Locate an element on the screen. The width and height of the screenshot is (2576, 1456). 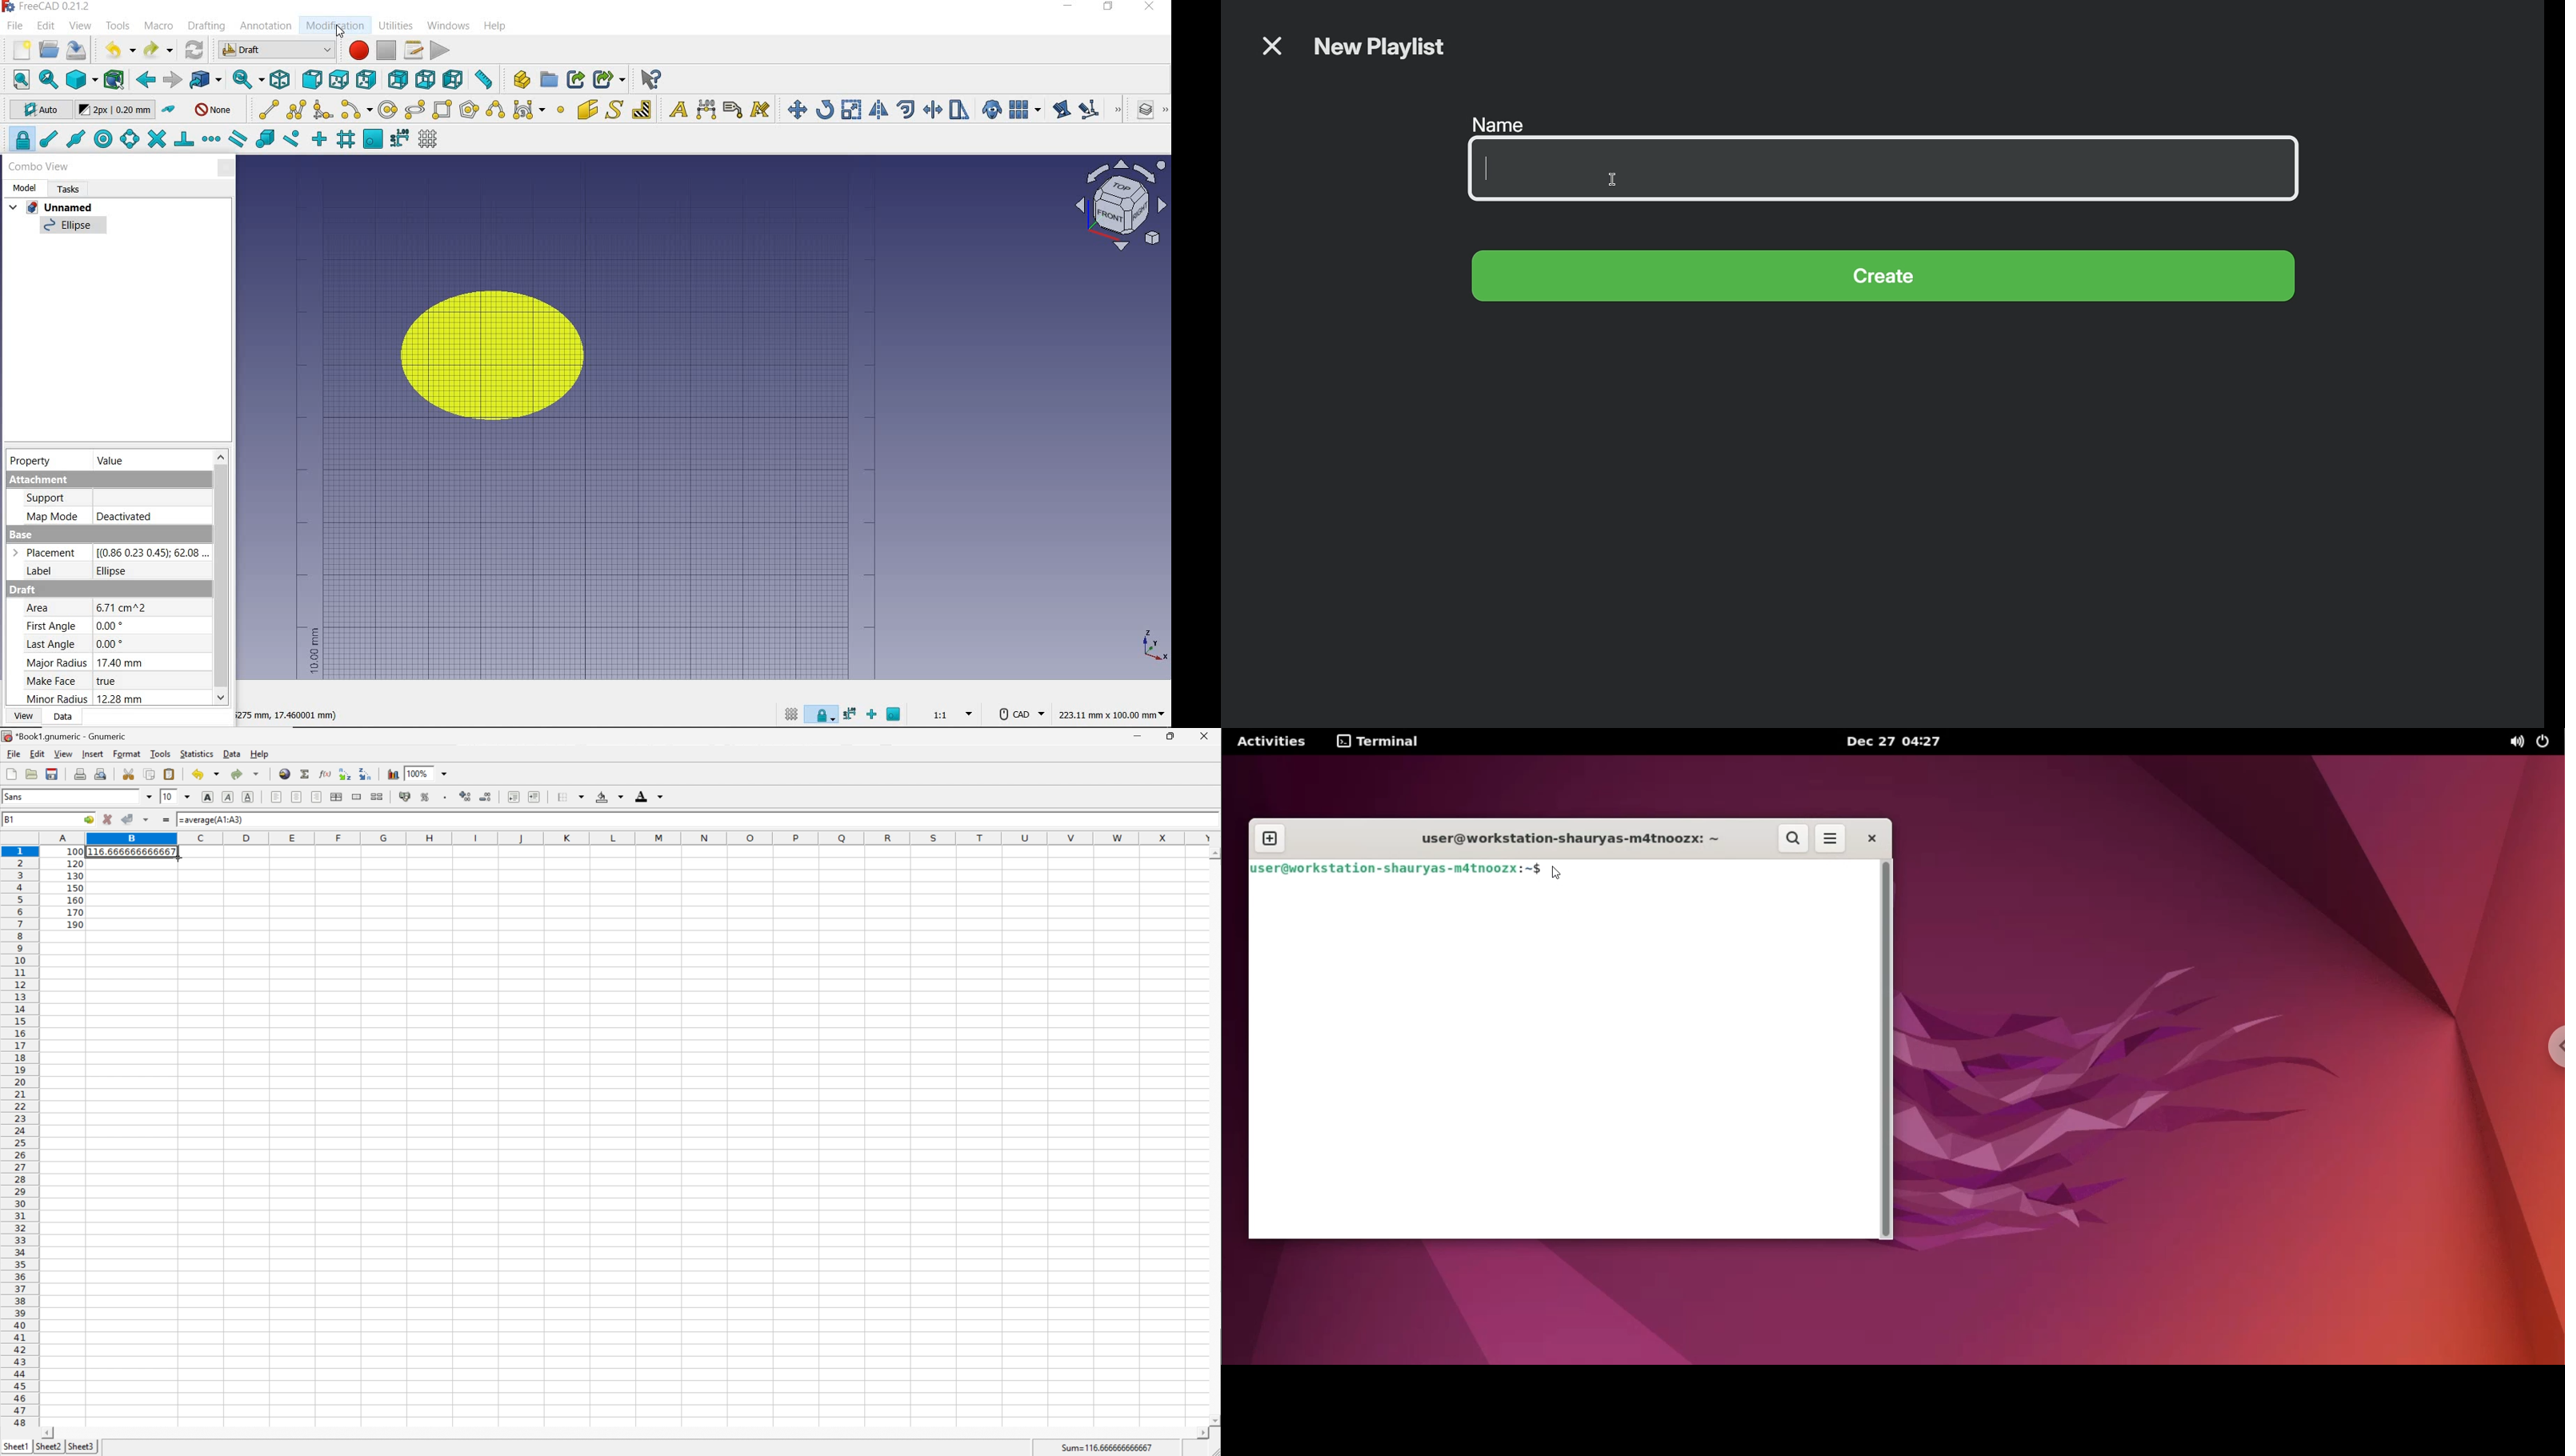
restore down is located at coordinates (1109, 7).